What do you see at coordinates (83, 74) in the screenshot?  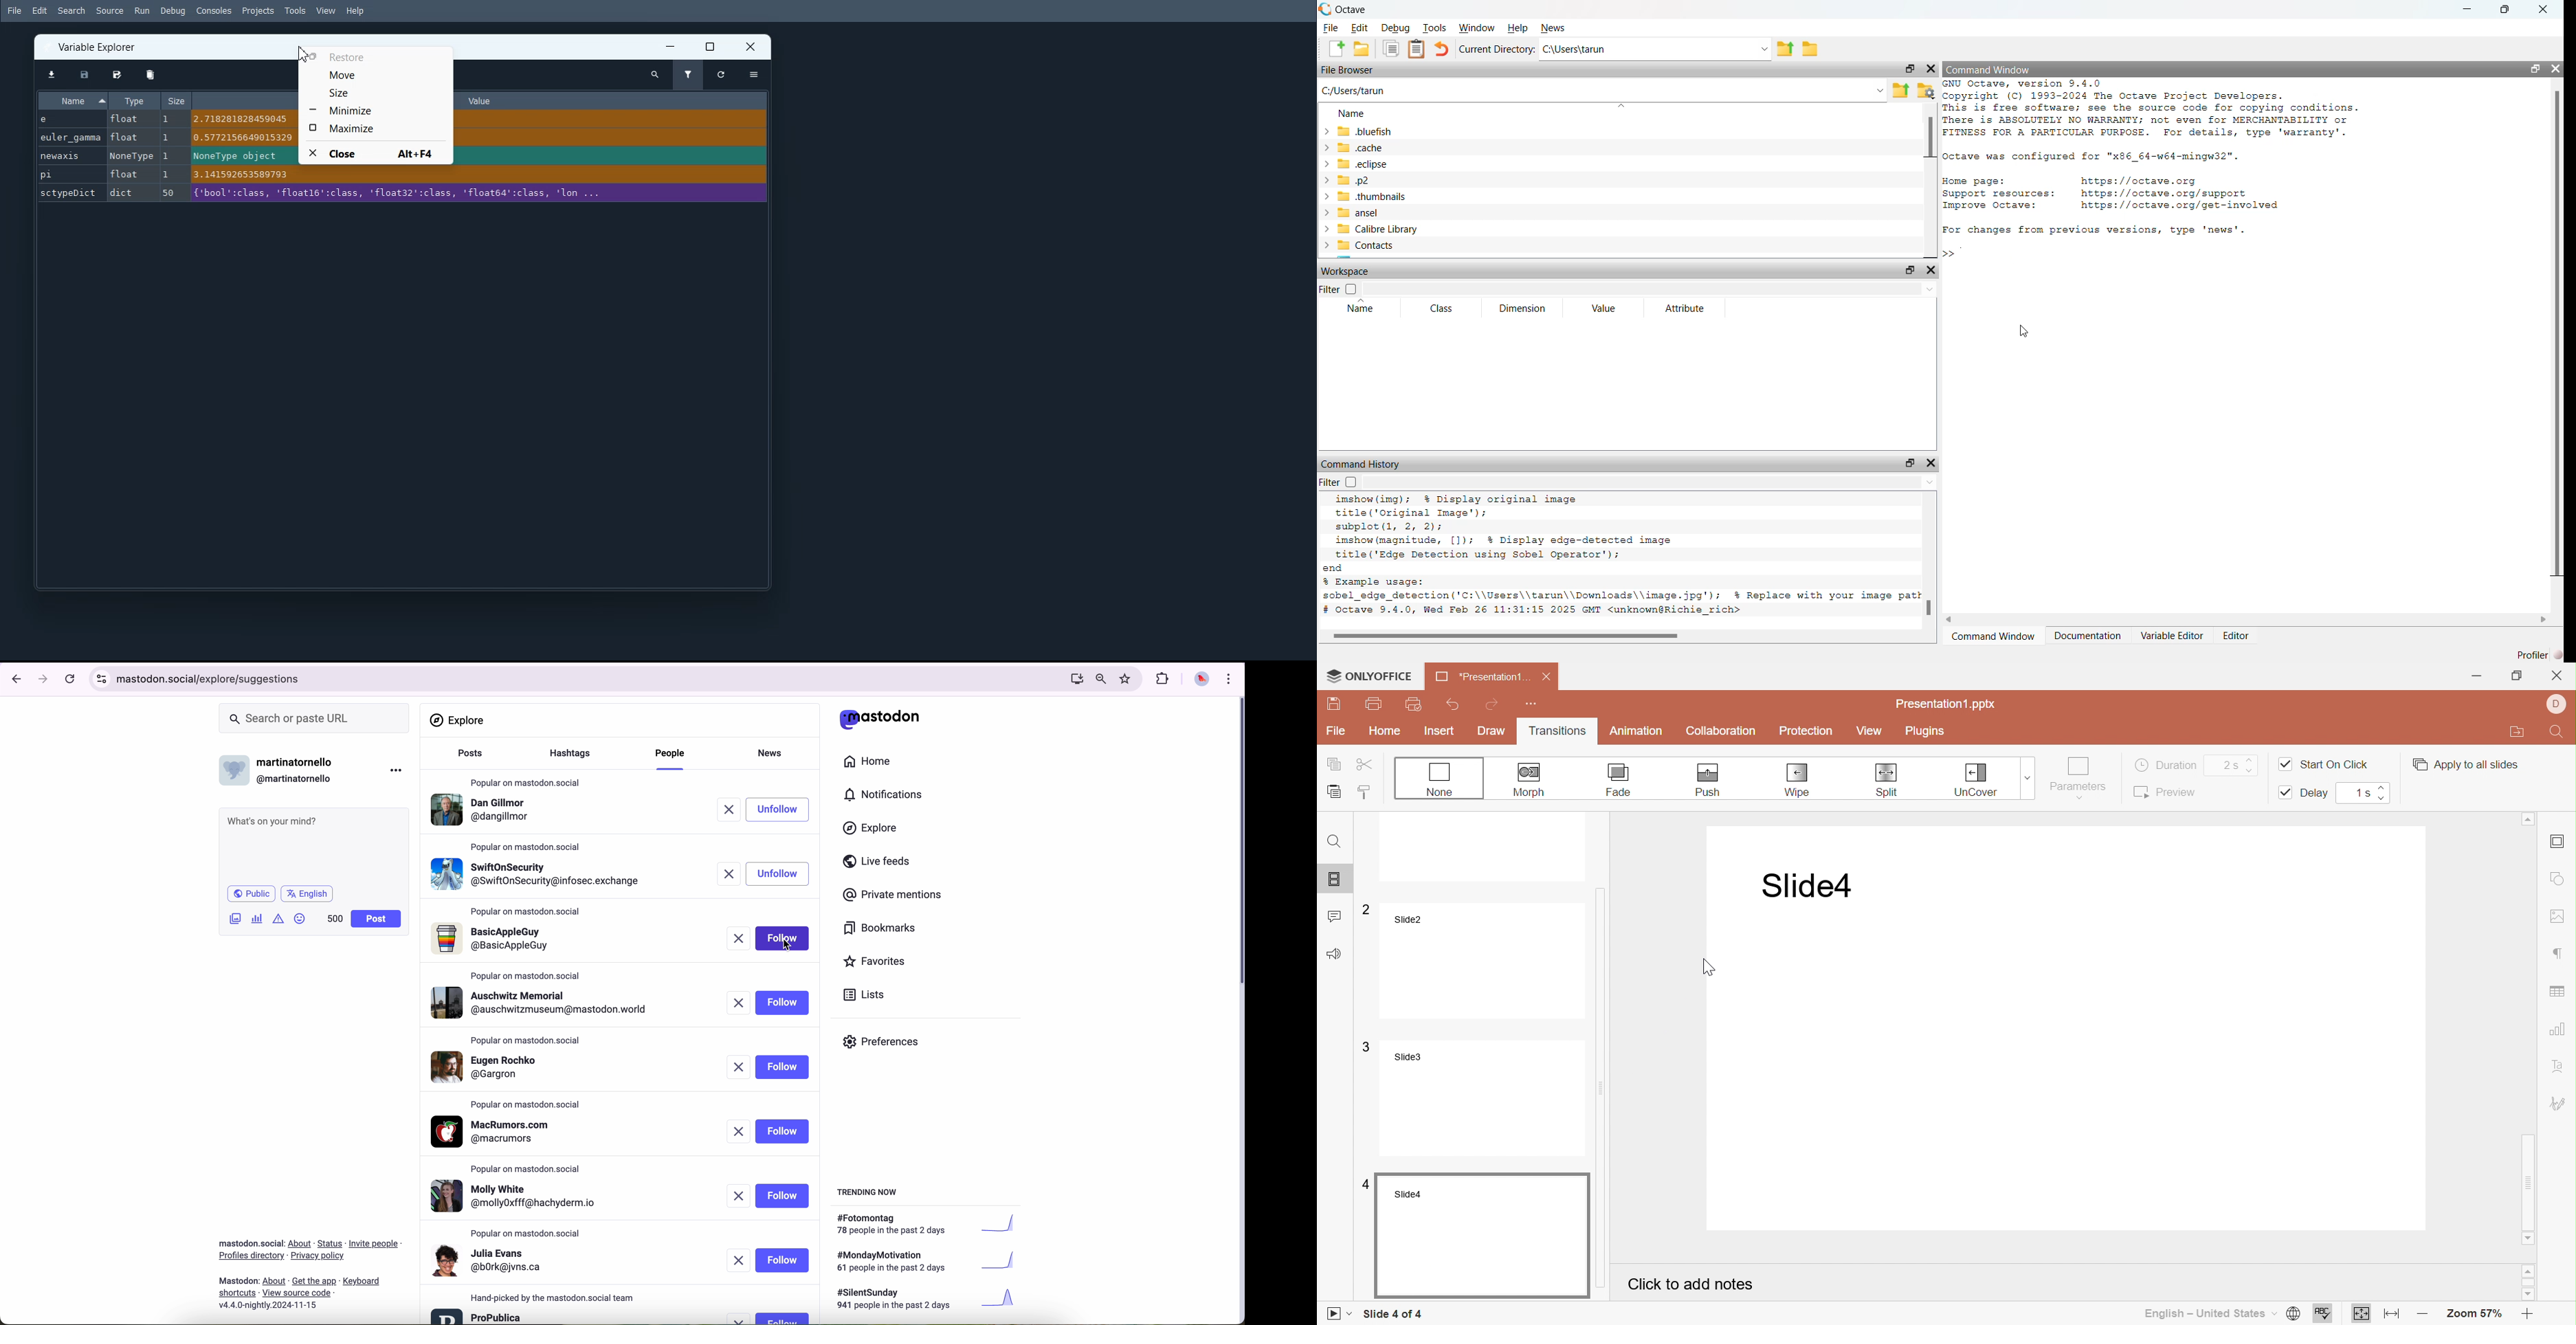 I see `Save data` at bounding box center [83, 74].